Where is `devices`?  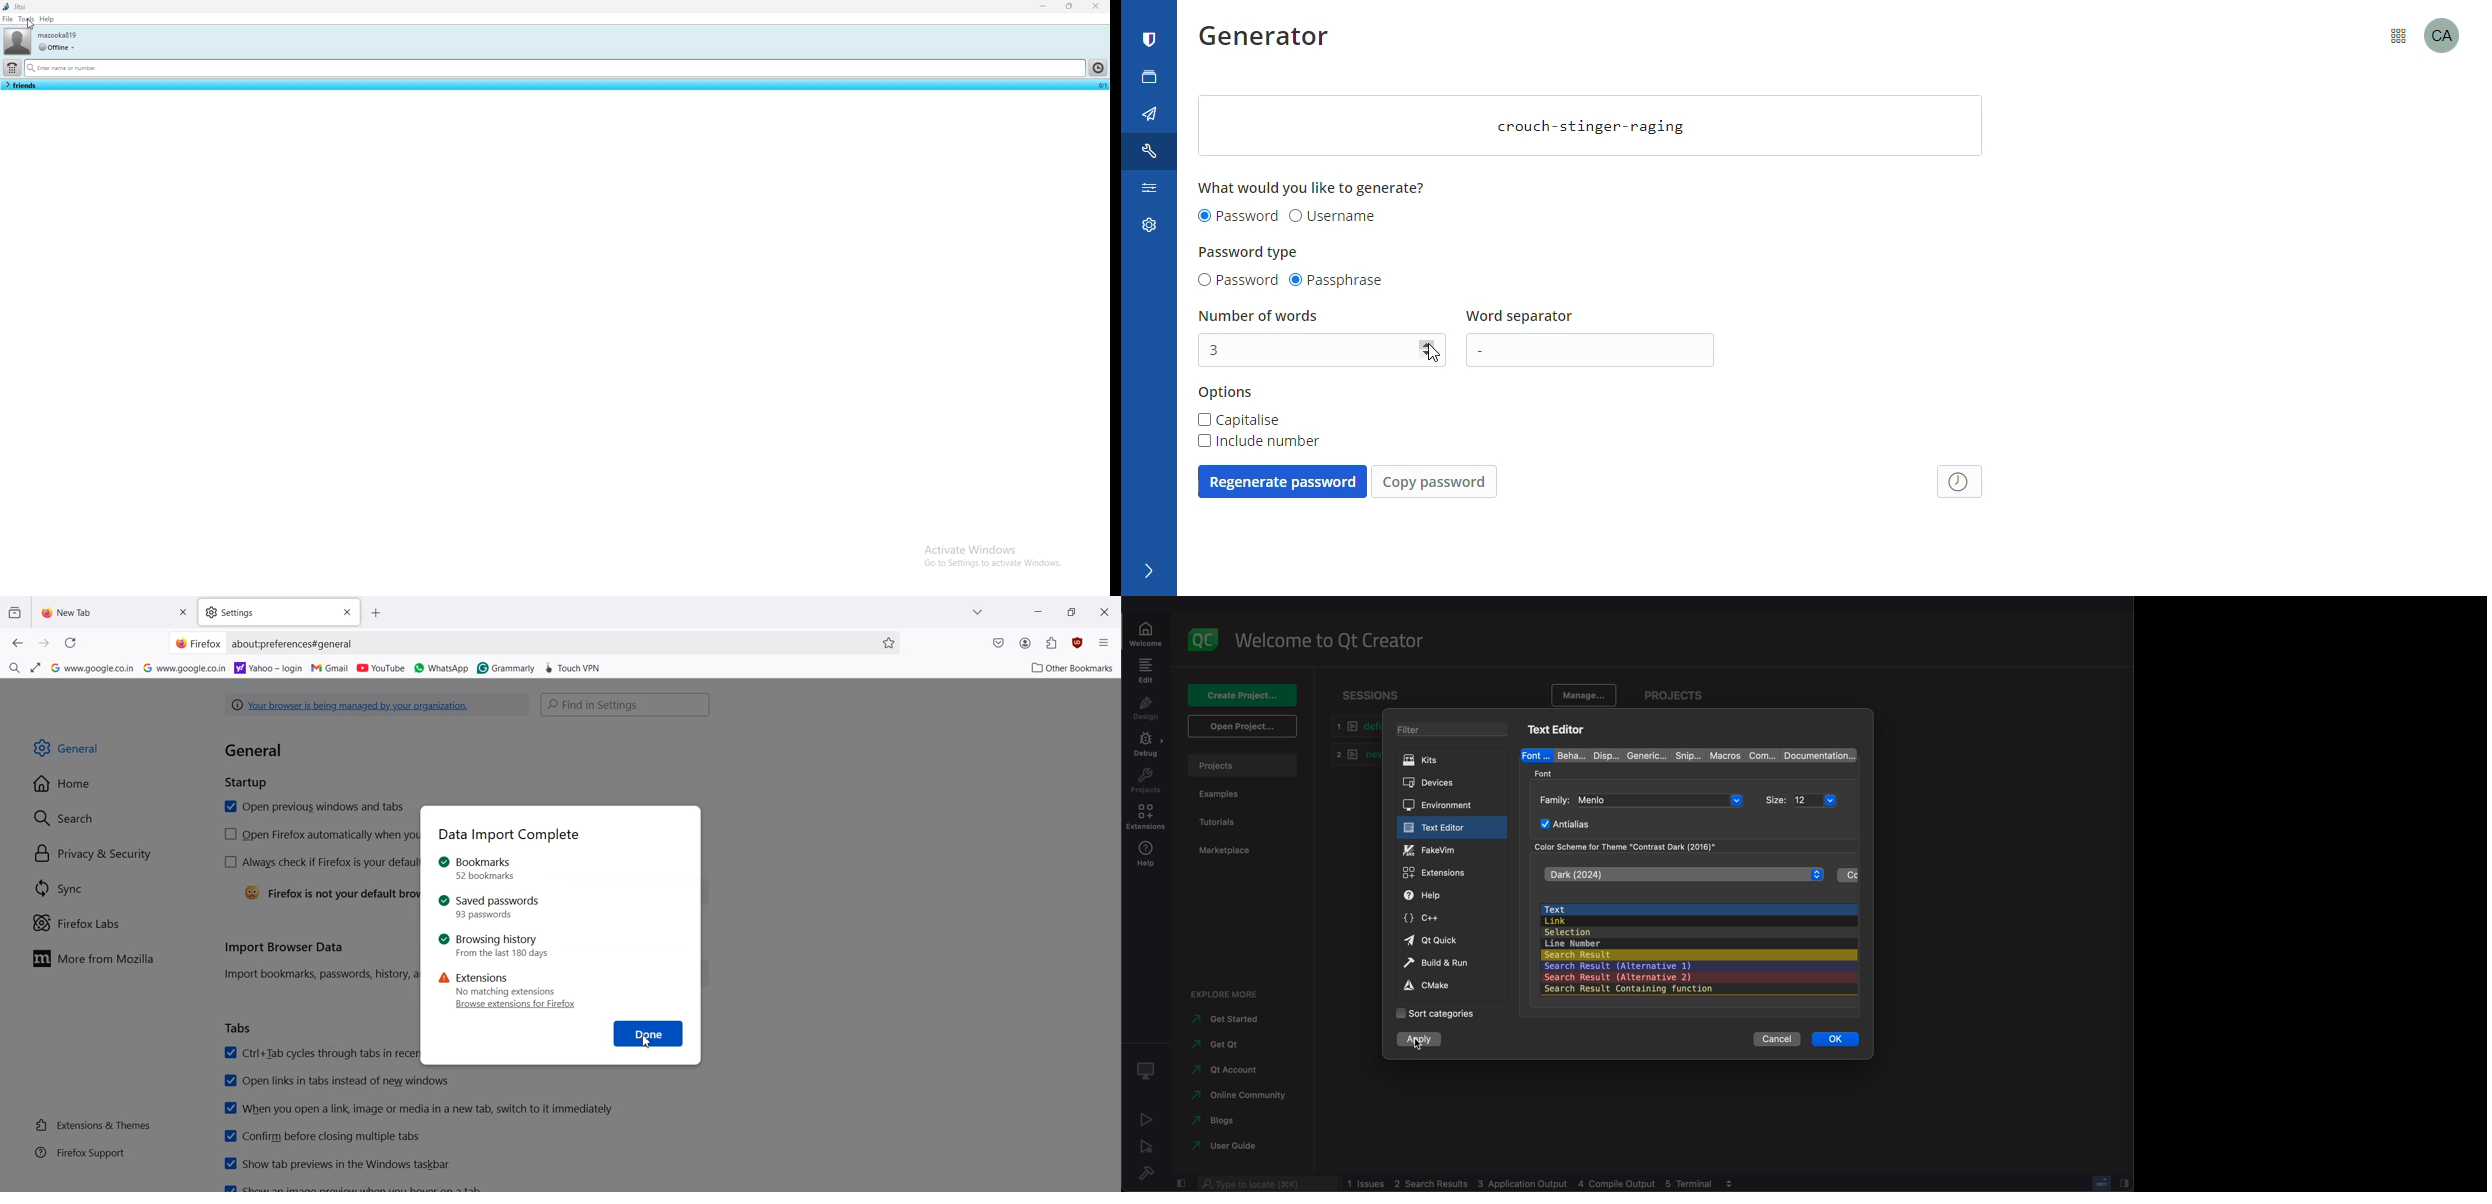
devices is located at coordinates (1452, 783).